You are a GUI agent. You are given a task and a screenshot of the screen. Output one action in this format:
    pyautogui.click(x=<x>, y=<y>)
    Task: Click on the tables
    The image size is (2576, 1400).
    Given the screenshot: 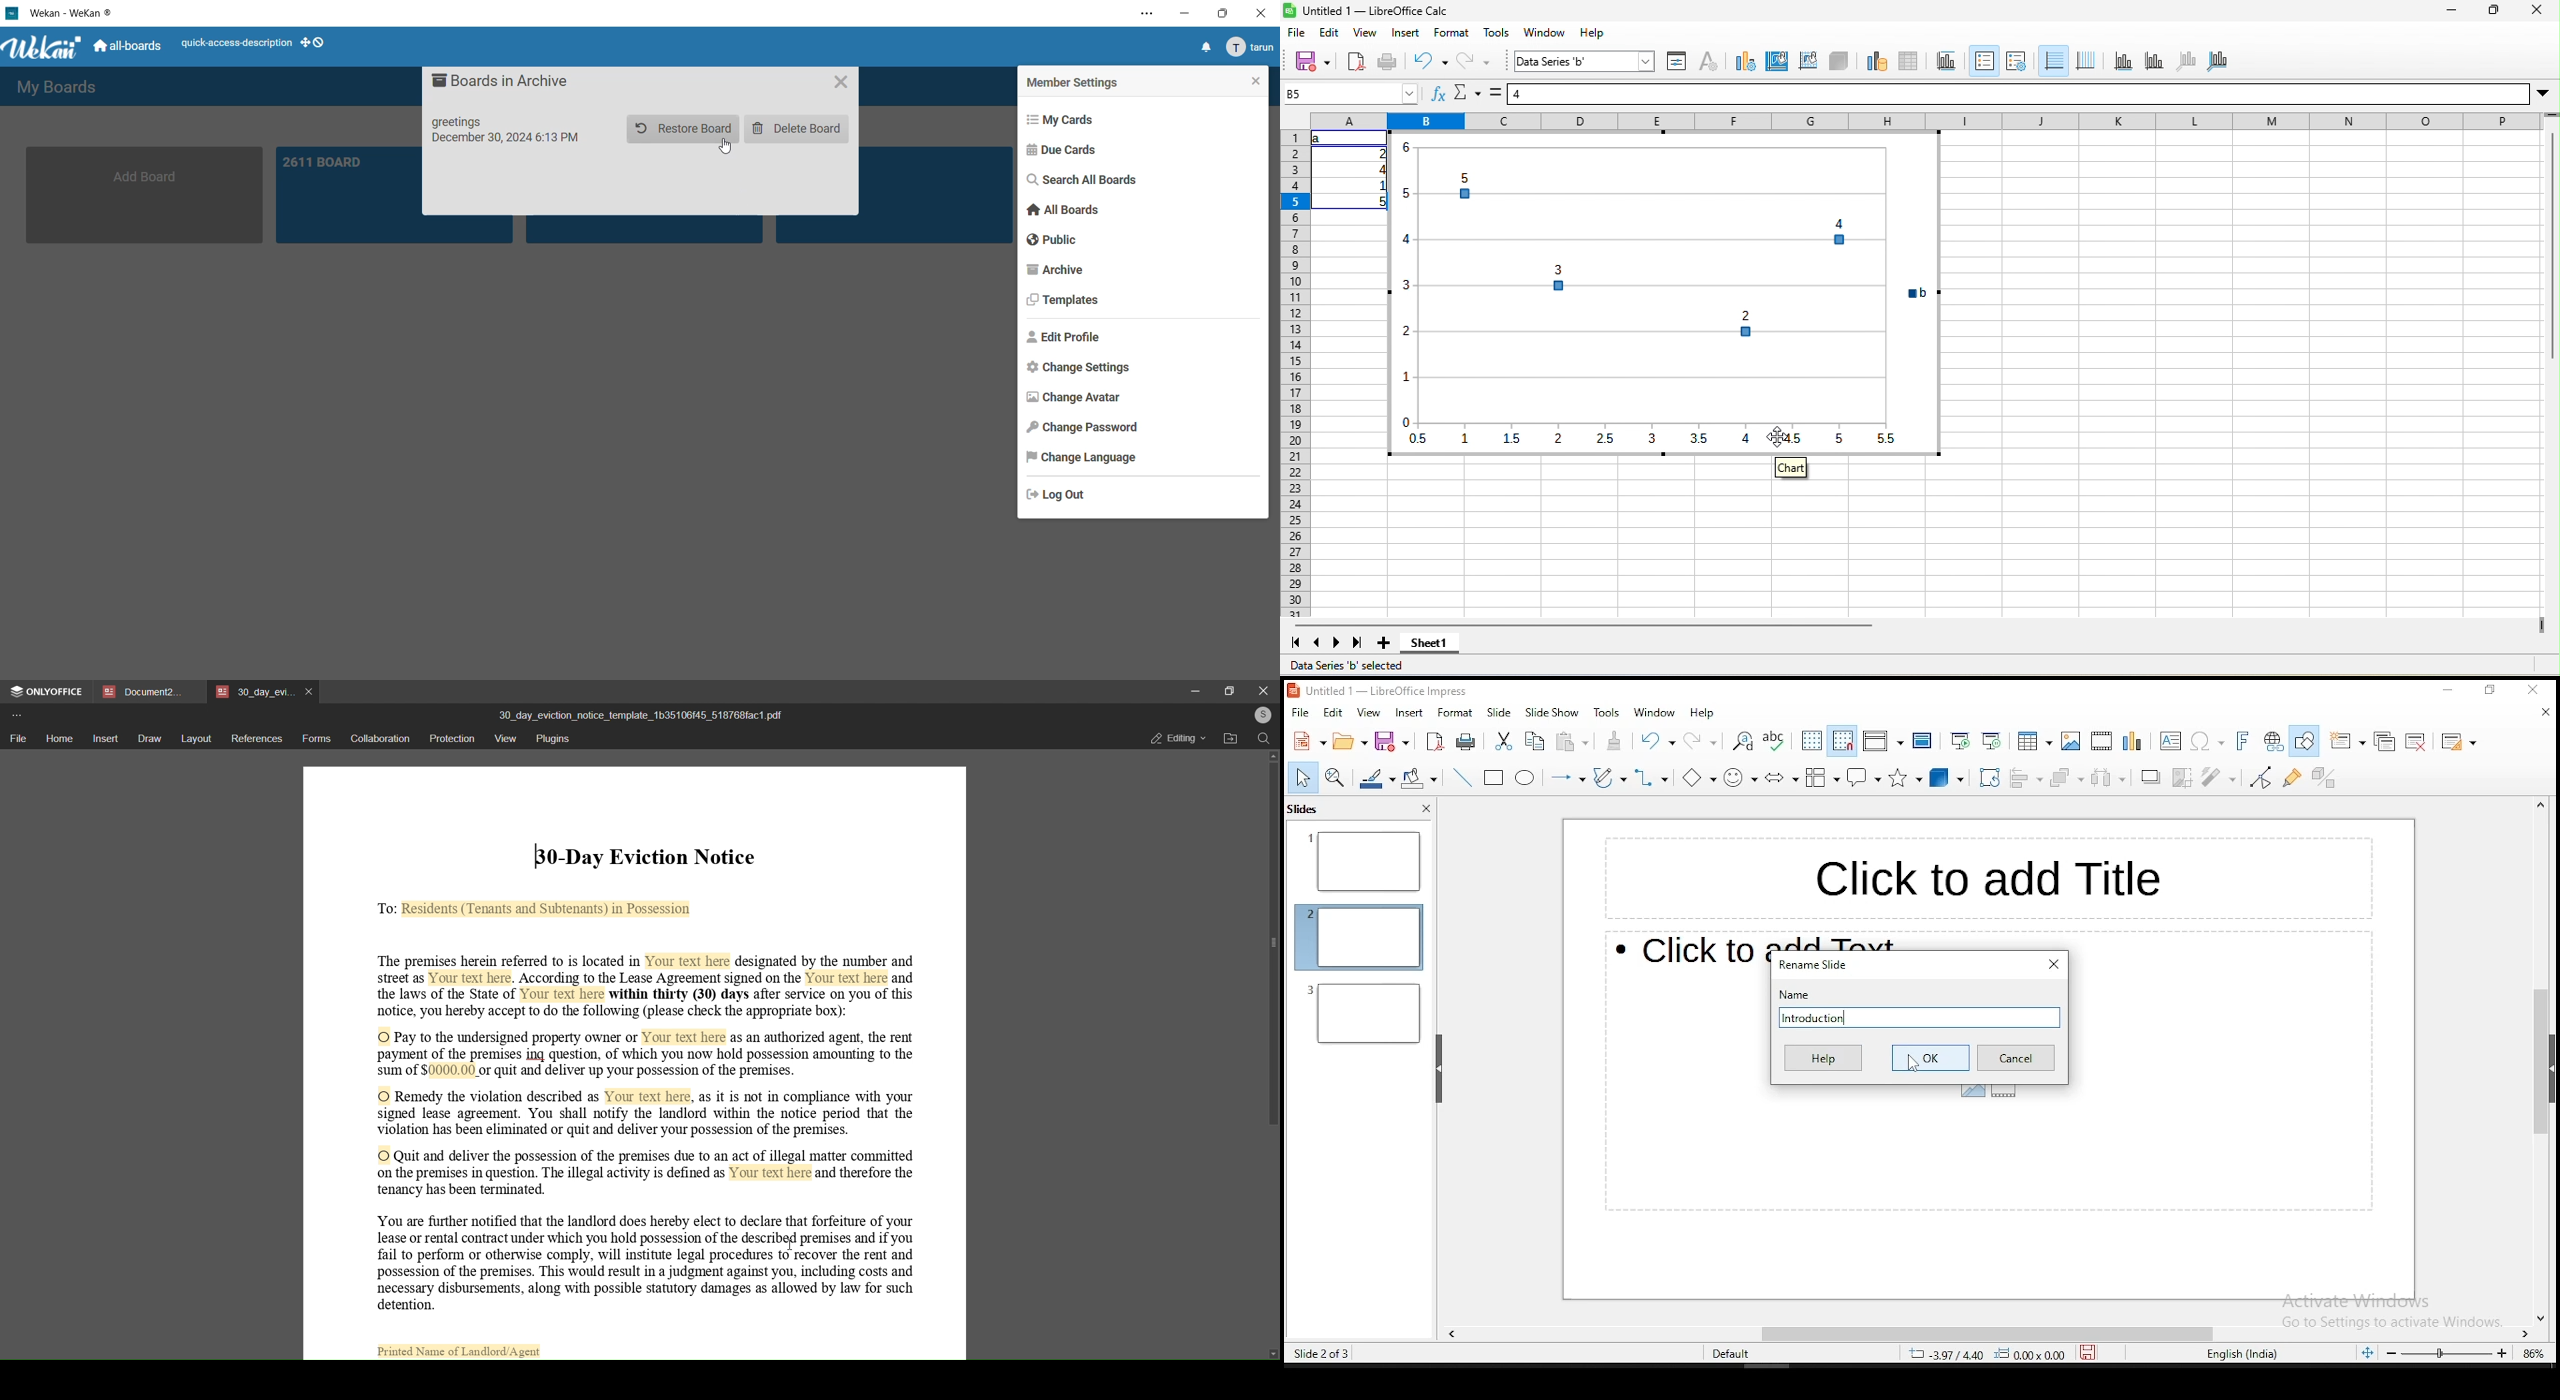 What is the action you would take?
    pyautogui.click(x=2036, y=741)
    